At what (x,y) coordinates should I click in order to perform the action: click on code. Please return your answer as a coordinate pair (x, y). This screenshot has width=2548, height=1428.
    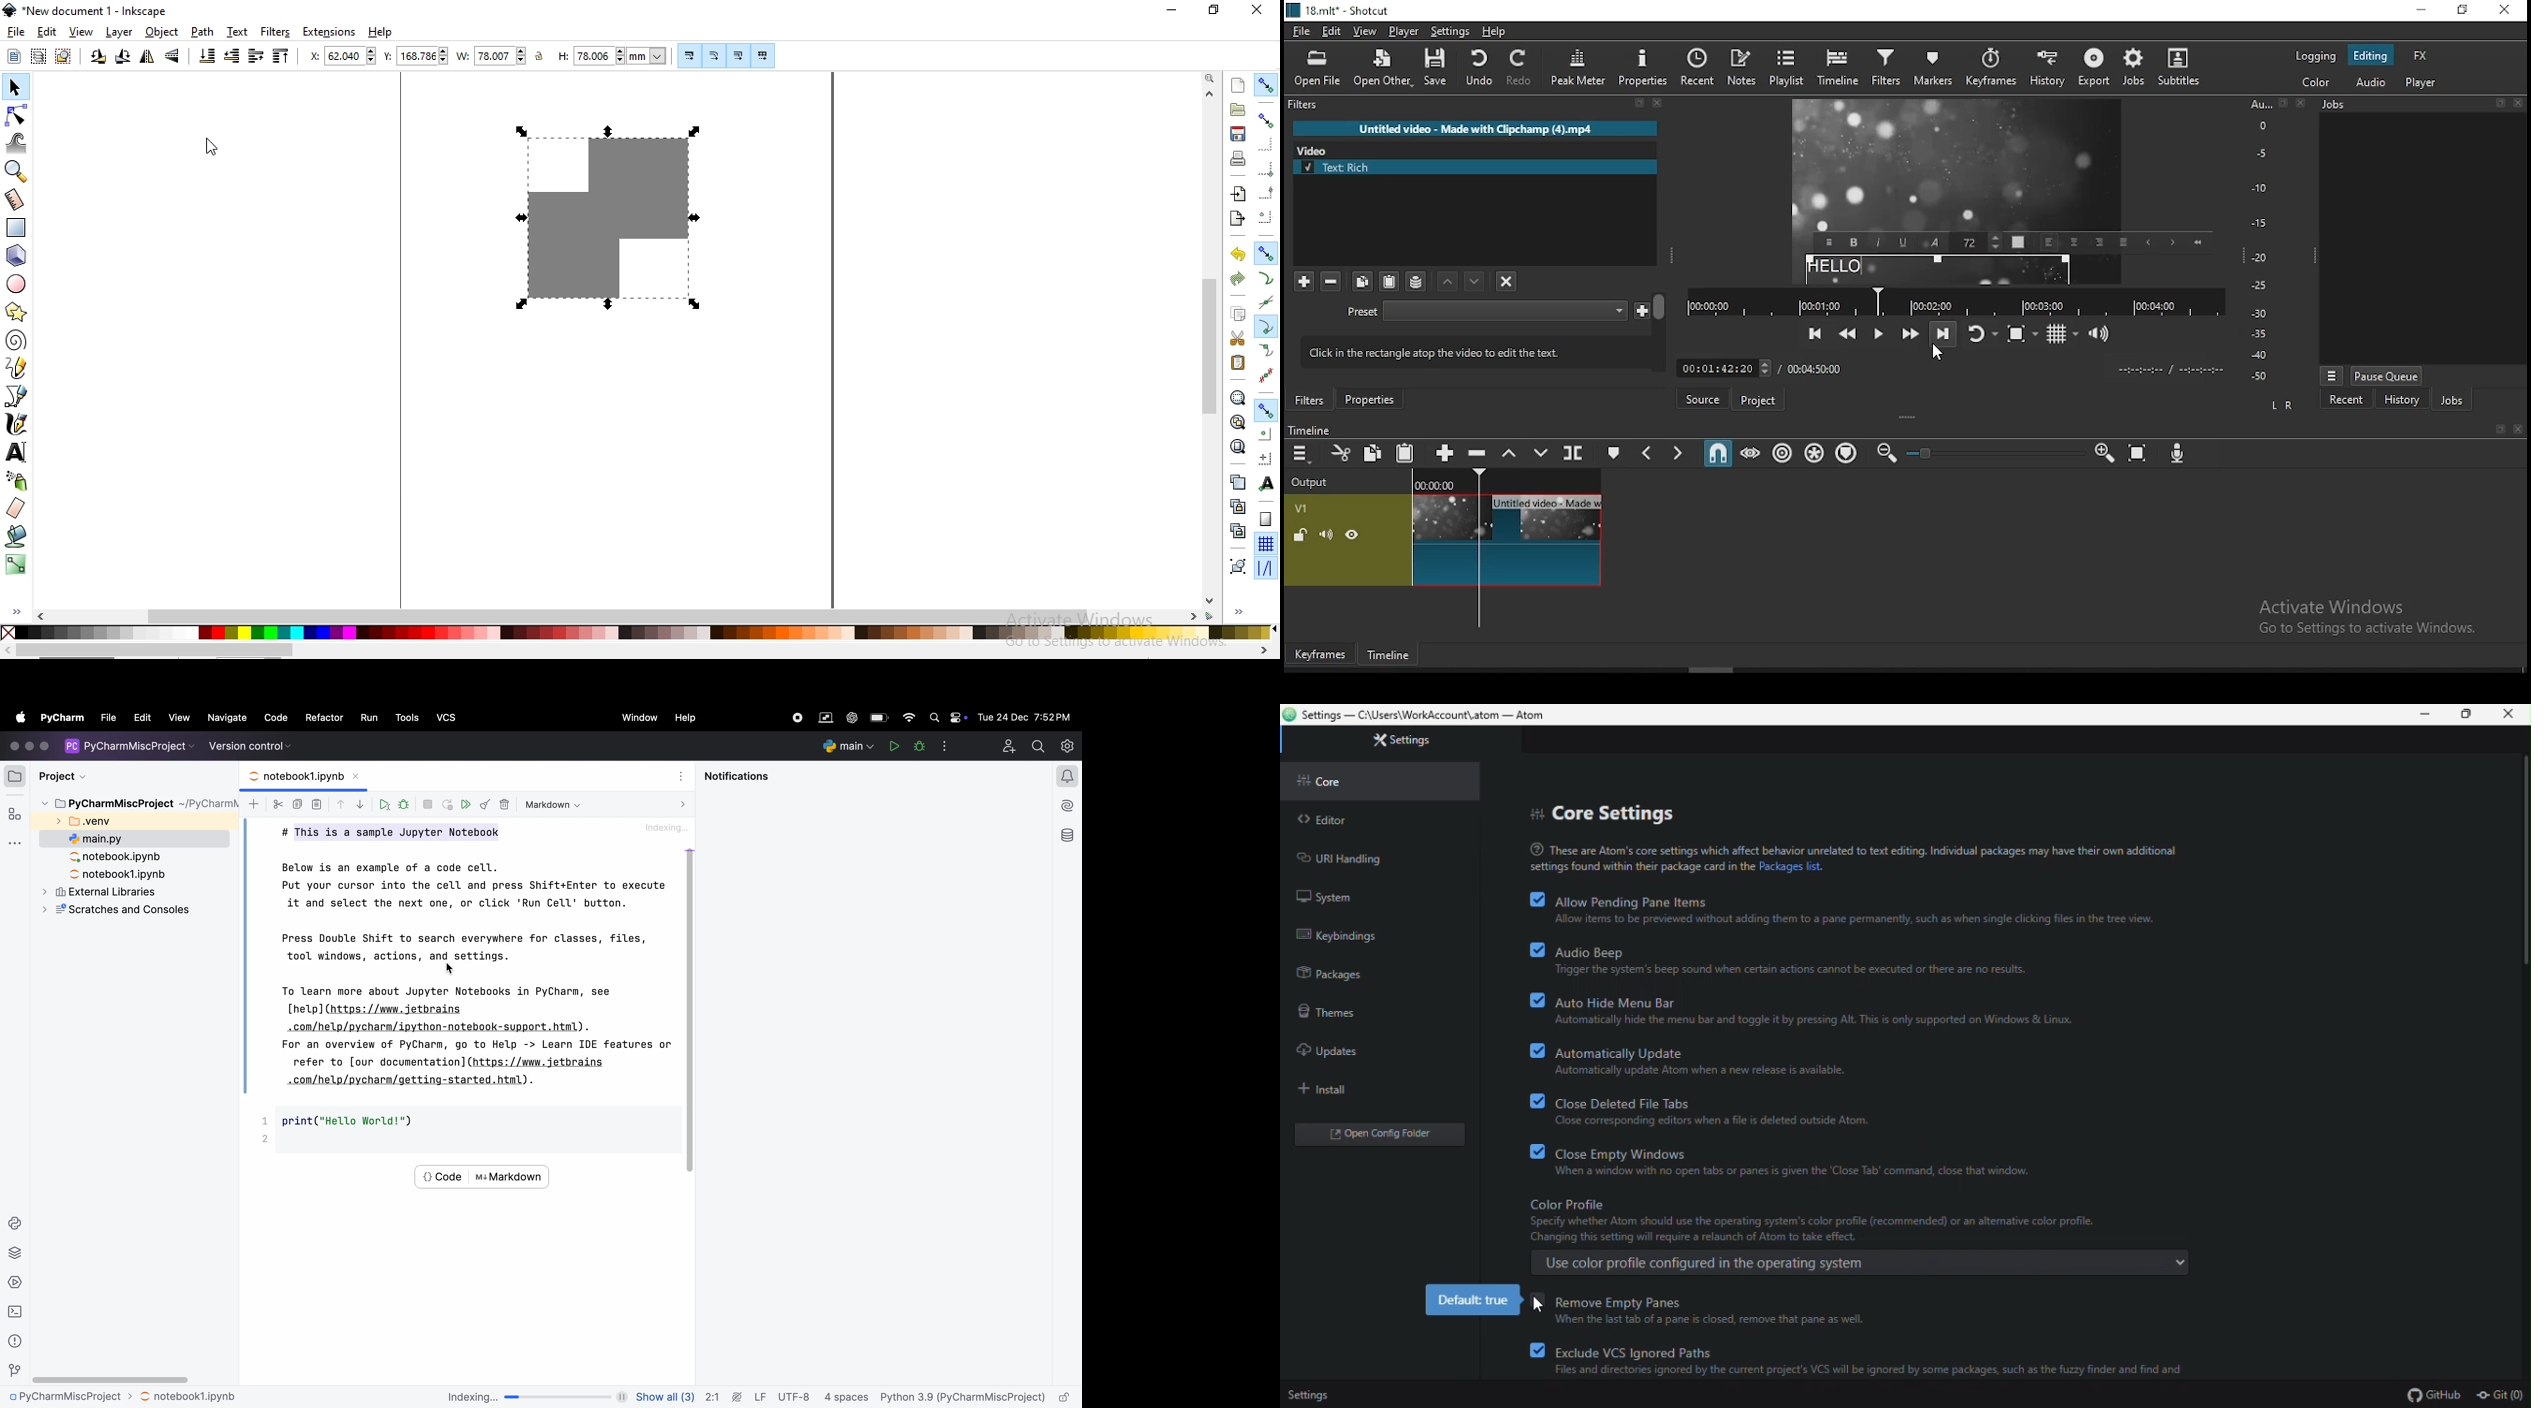
    Looking at the image, I should click on (278, 717).